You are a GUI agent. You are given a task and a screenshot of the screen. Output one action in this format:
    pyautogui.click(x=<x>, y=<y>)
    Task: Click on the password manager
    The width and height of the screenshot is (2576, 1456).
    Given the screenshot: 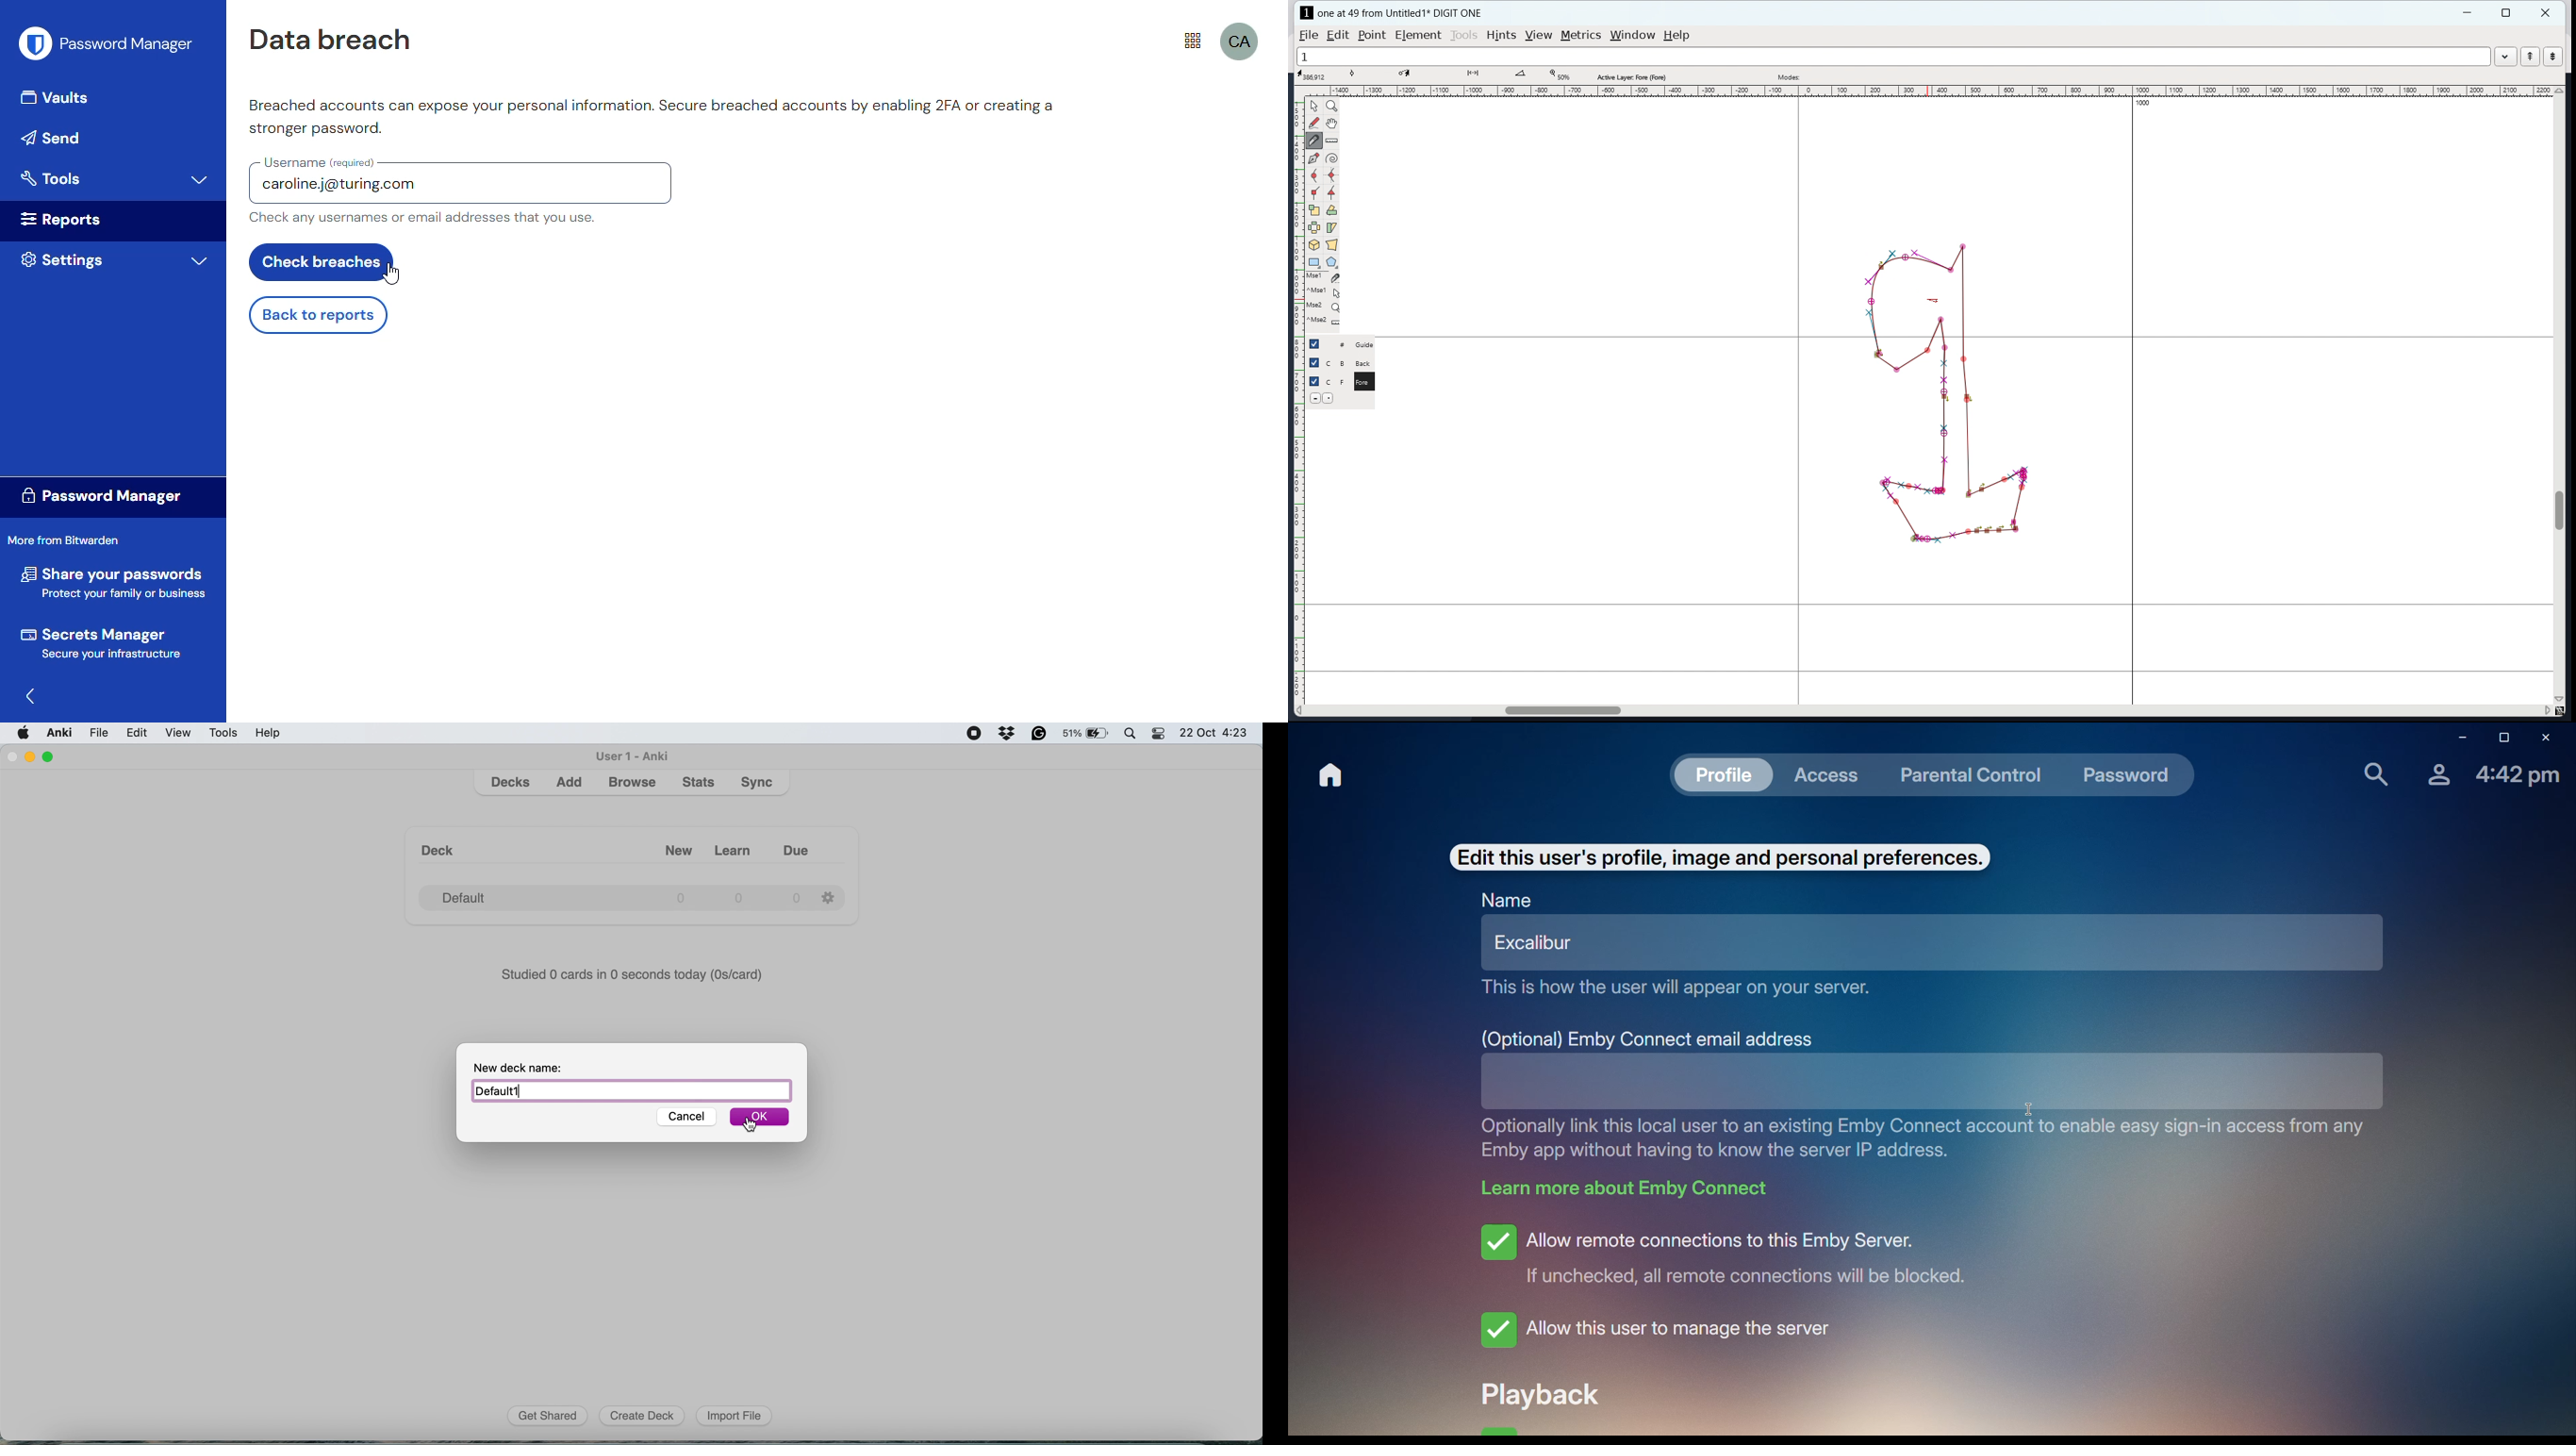 What is the action you would take?
    pyautogui.click(x=99, y=495)
    